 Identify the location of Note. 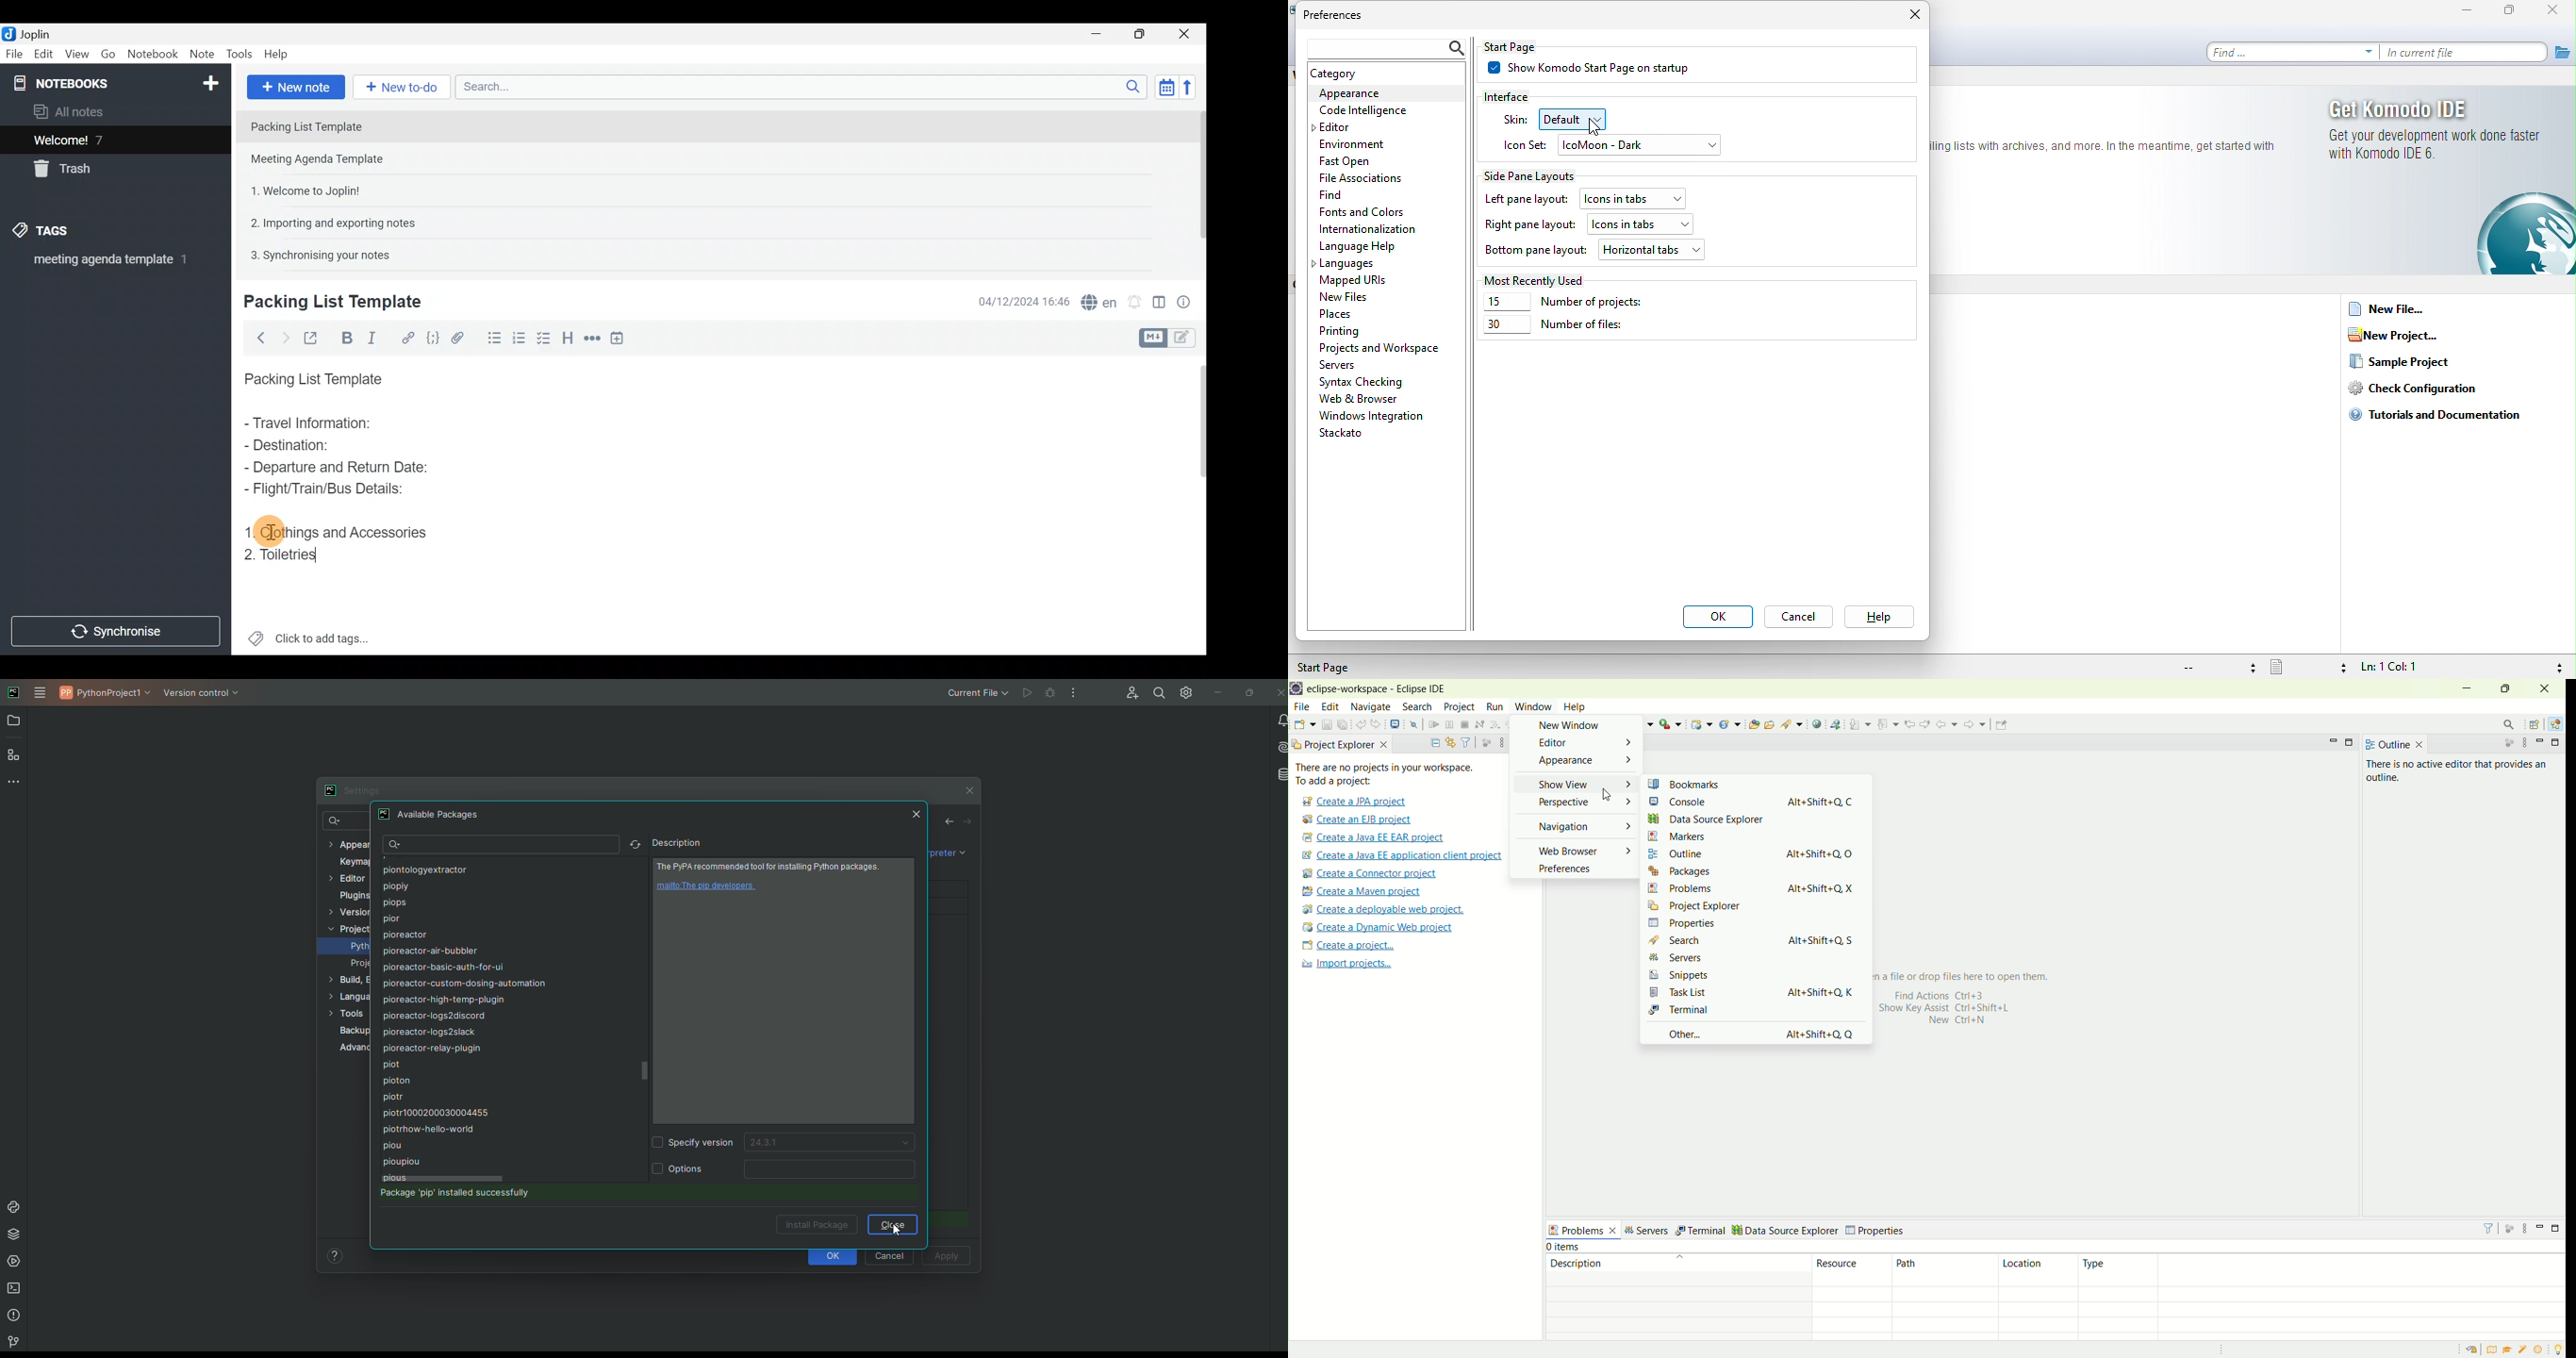
(201, 55).